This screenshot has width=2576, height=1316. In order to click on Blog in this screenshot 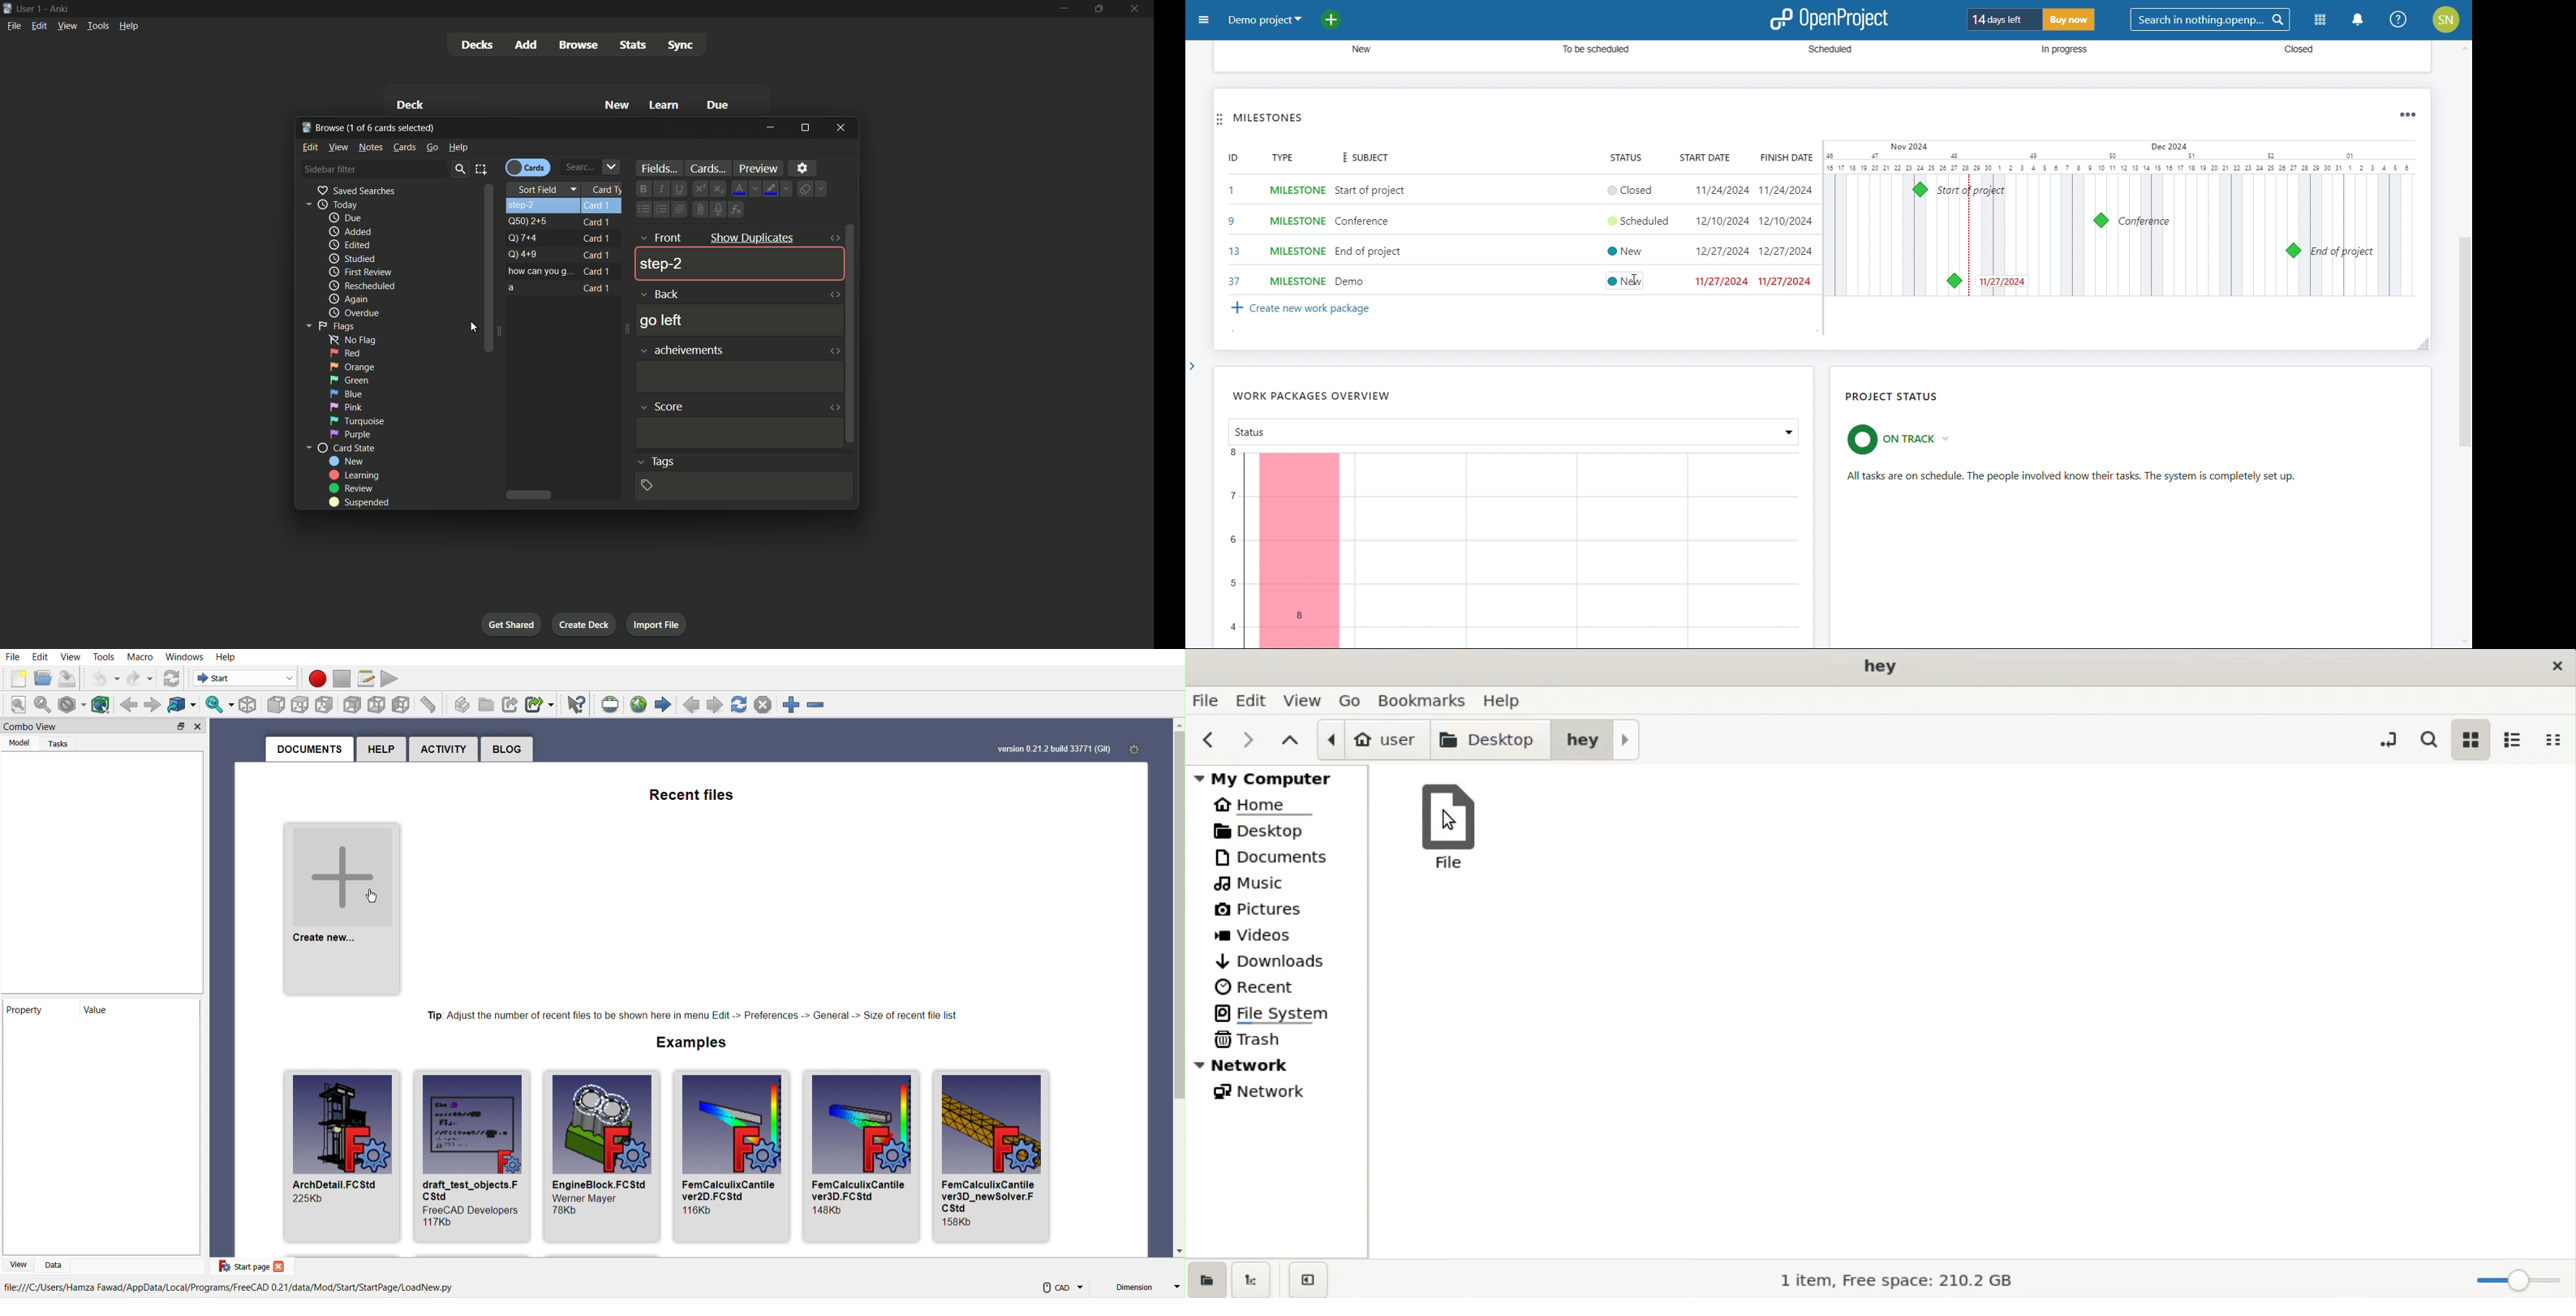, I will do `click(509, 750)`.